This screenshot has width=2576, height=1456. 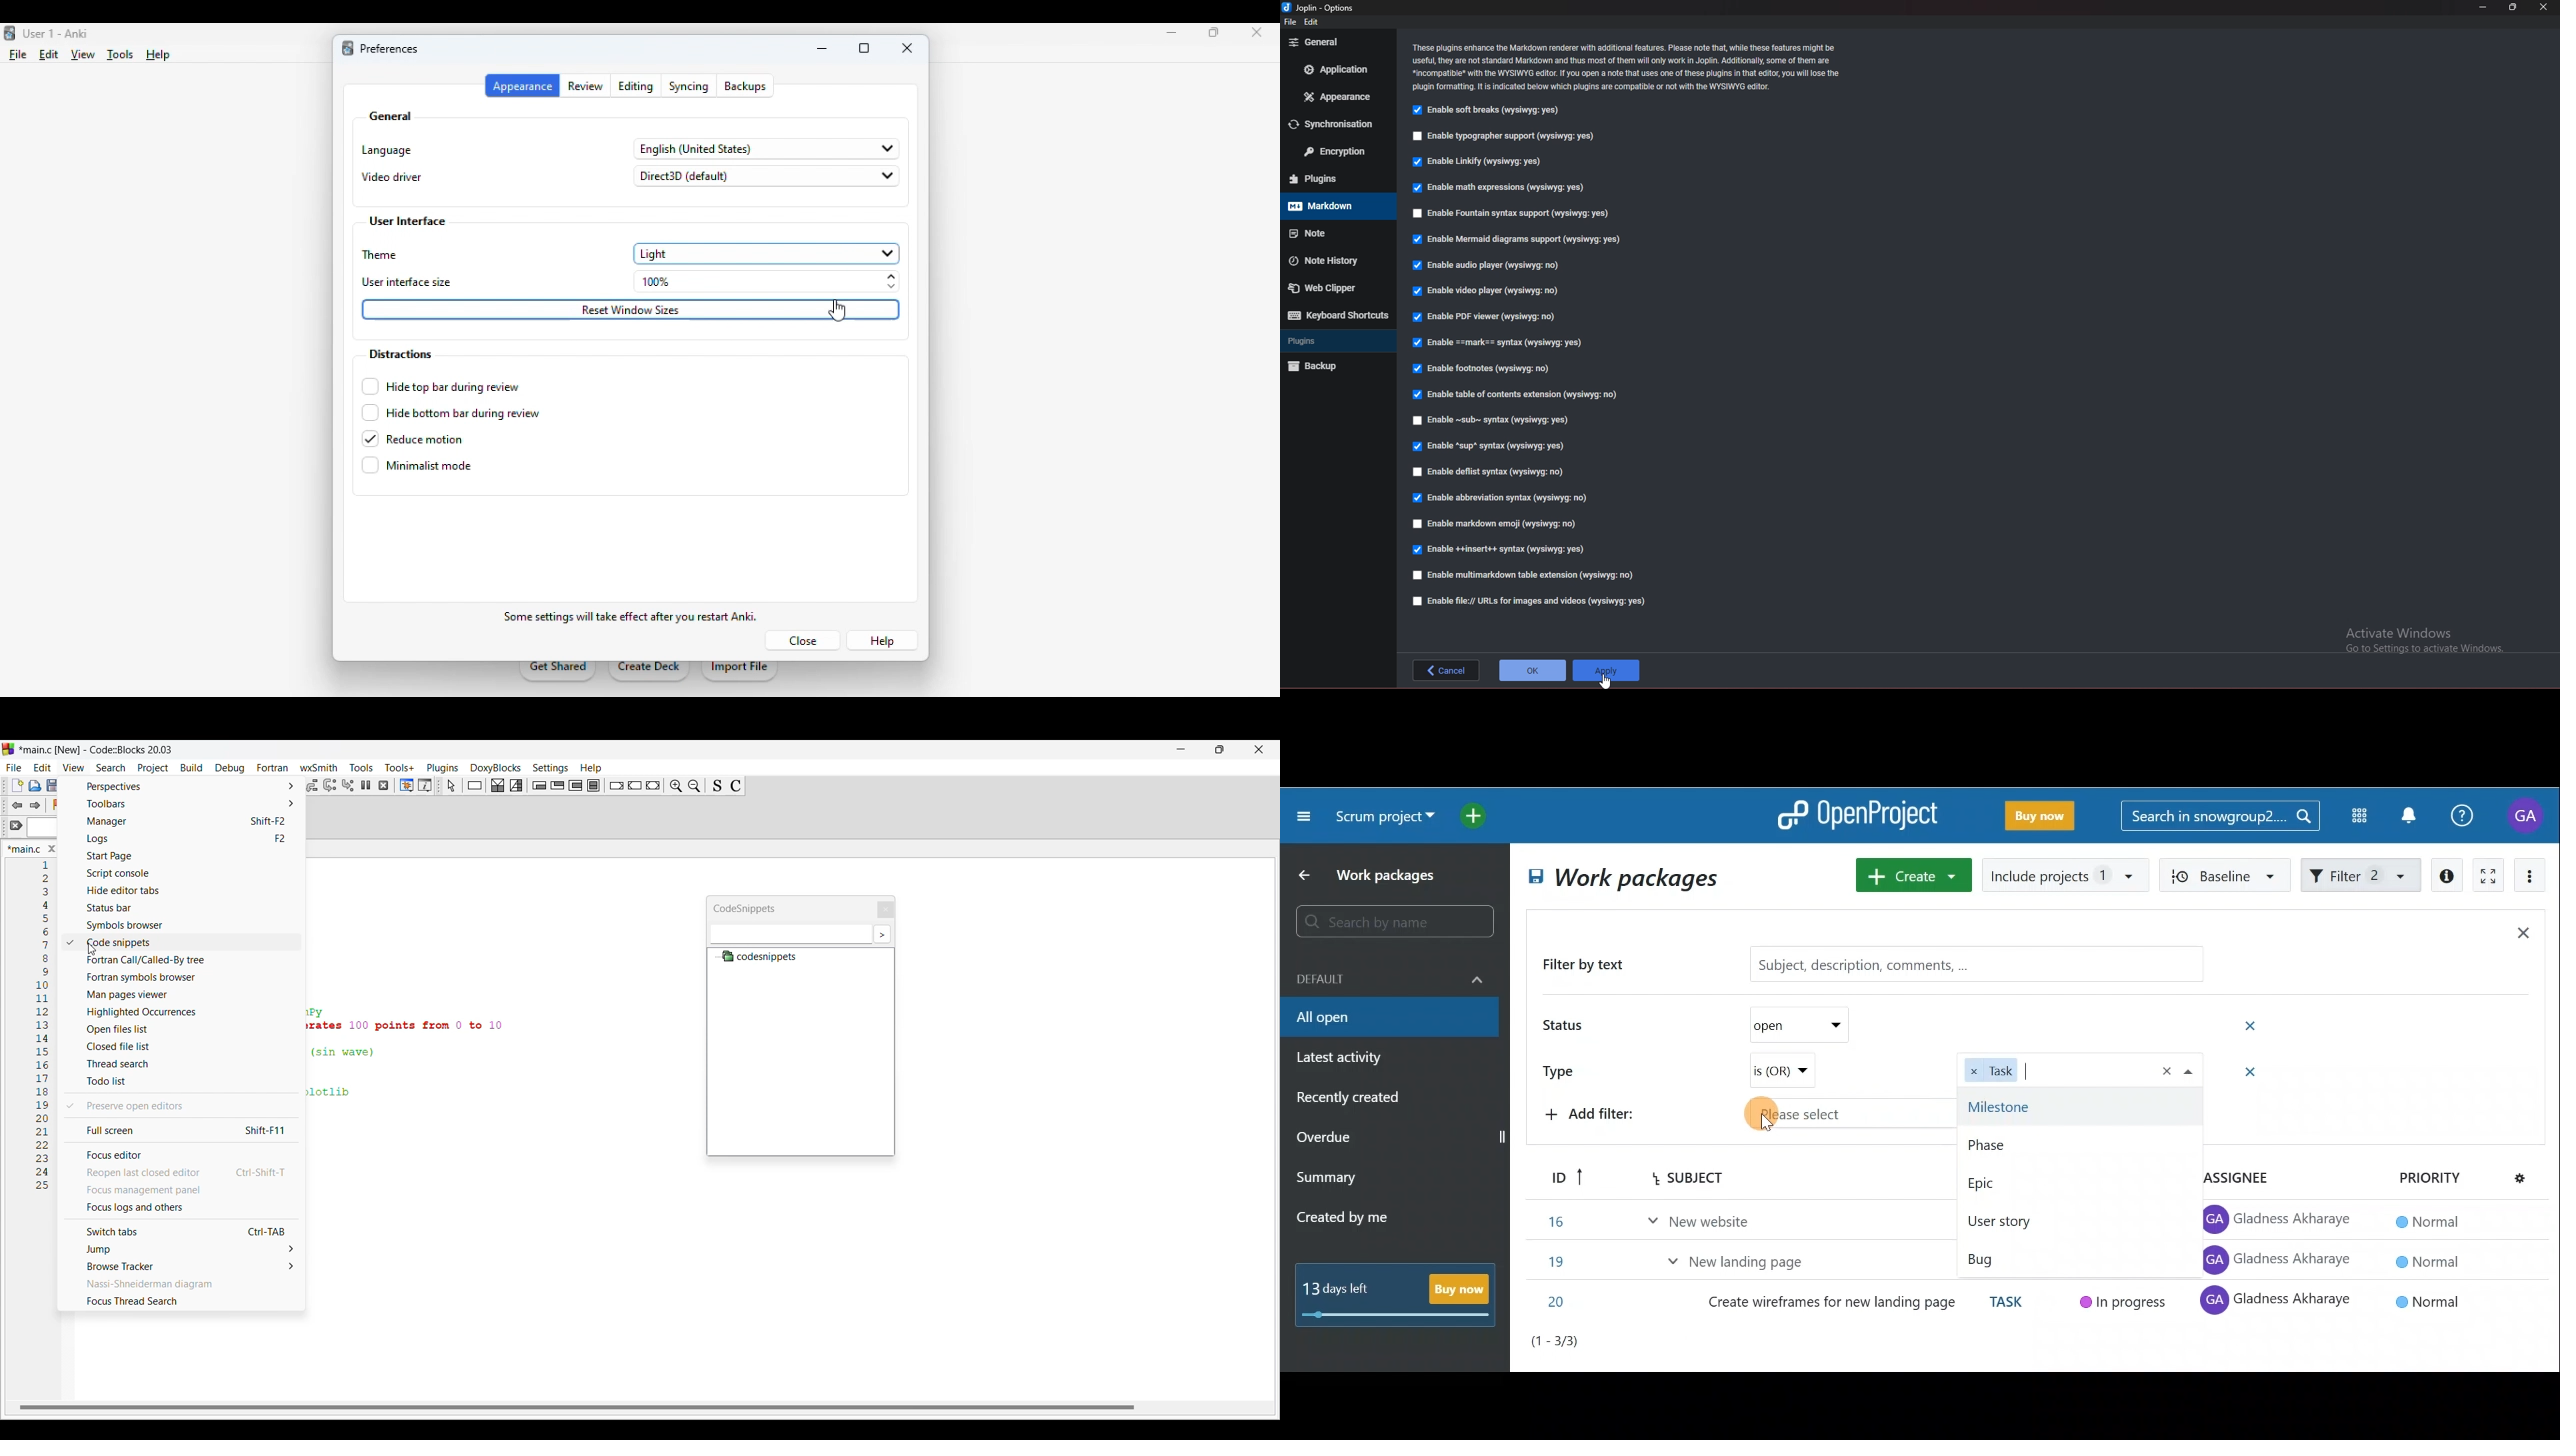 What do you see at coordinates (1332, 287) in the screenshot?
I see `web clipper` at bounding box center [1332, 287].